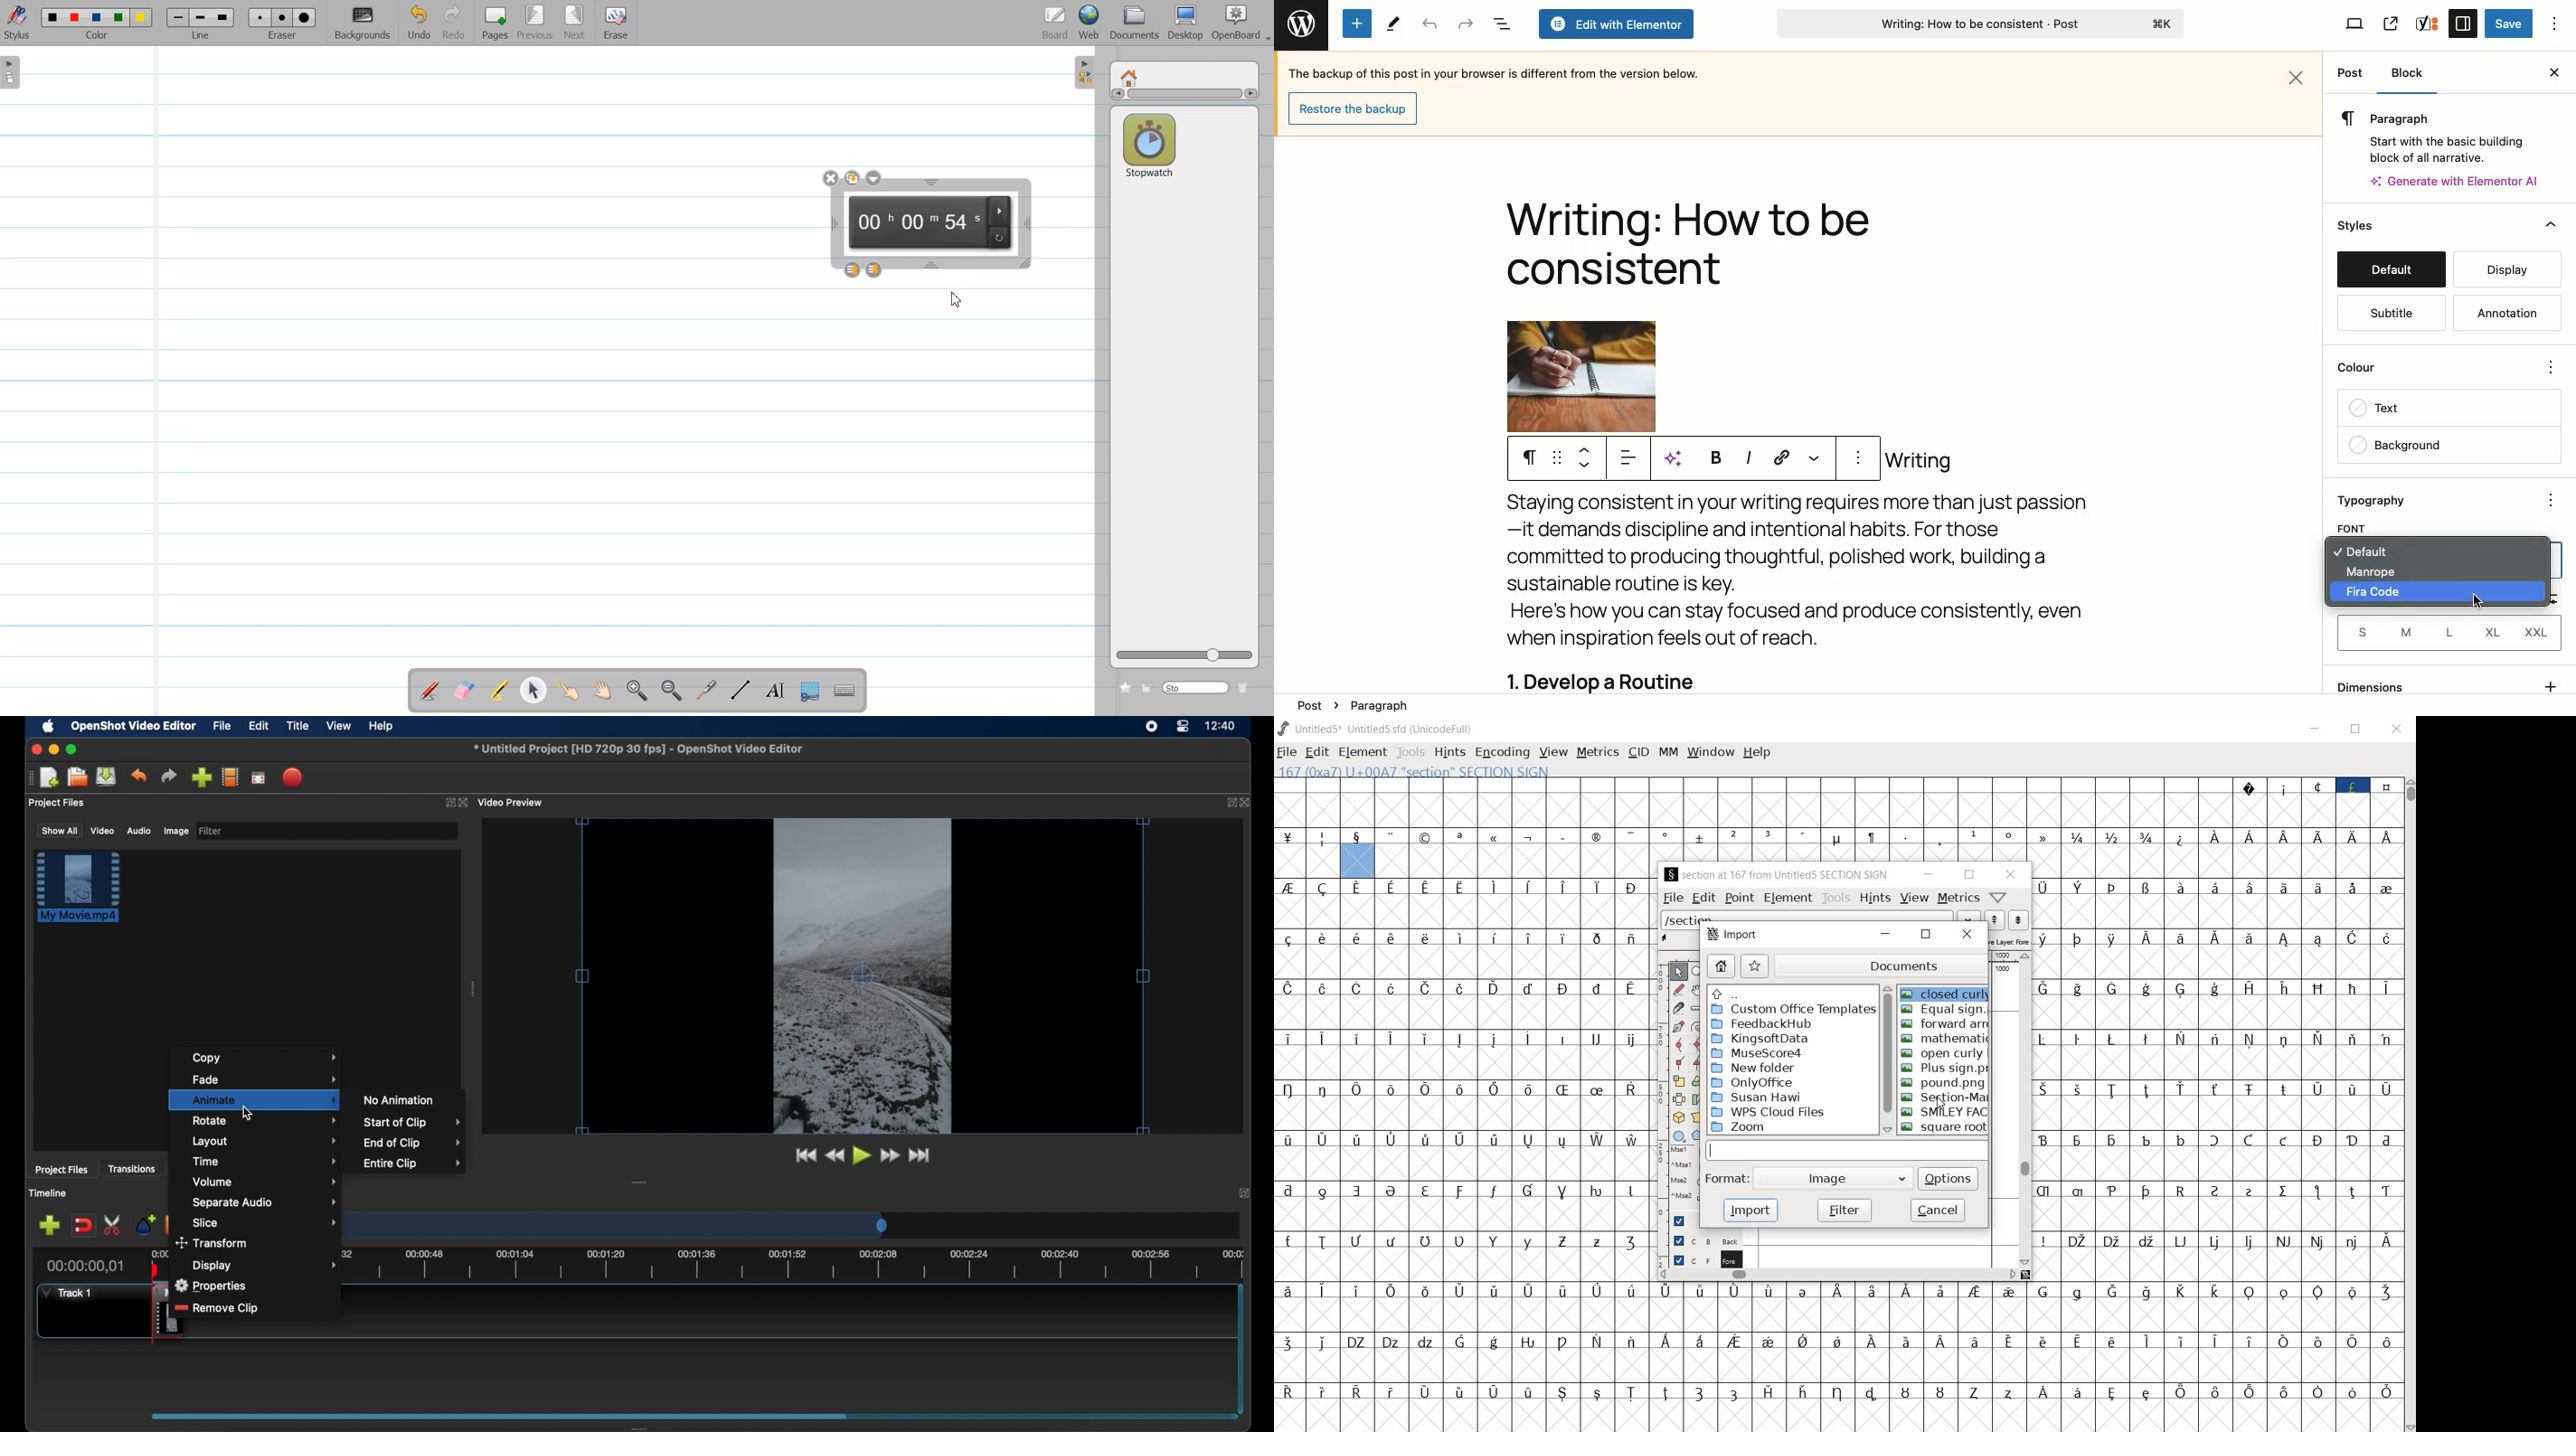 The width and height of the screenshot is (2576, 1456). Describe the element at coordinates (1666, 752) in the screenshot. I see `mm` at that location.